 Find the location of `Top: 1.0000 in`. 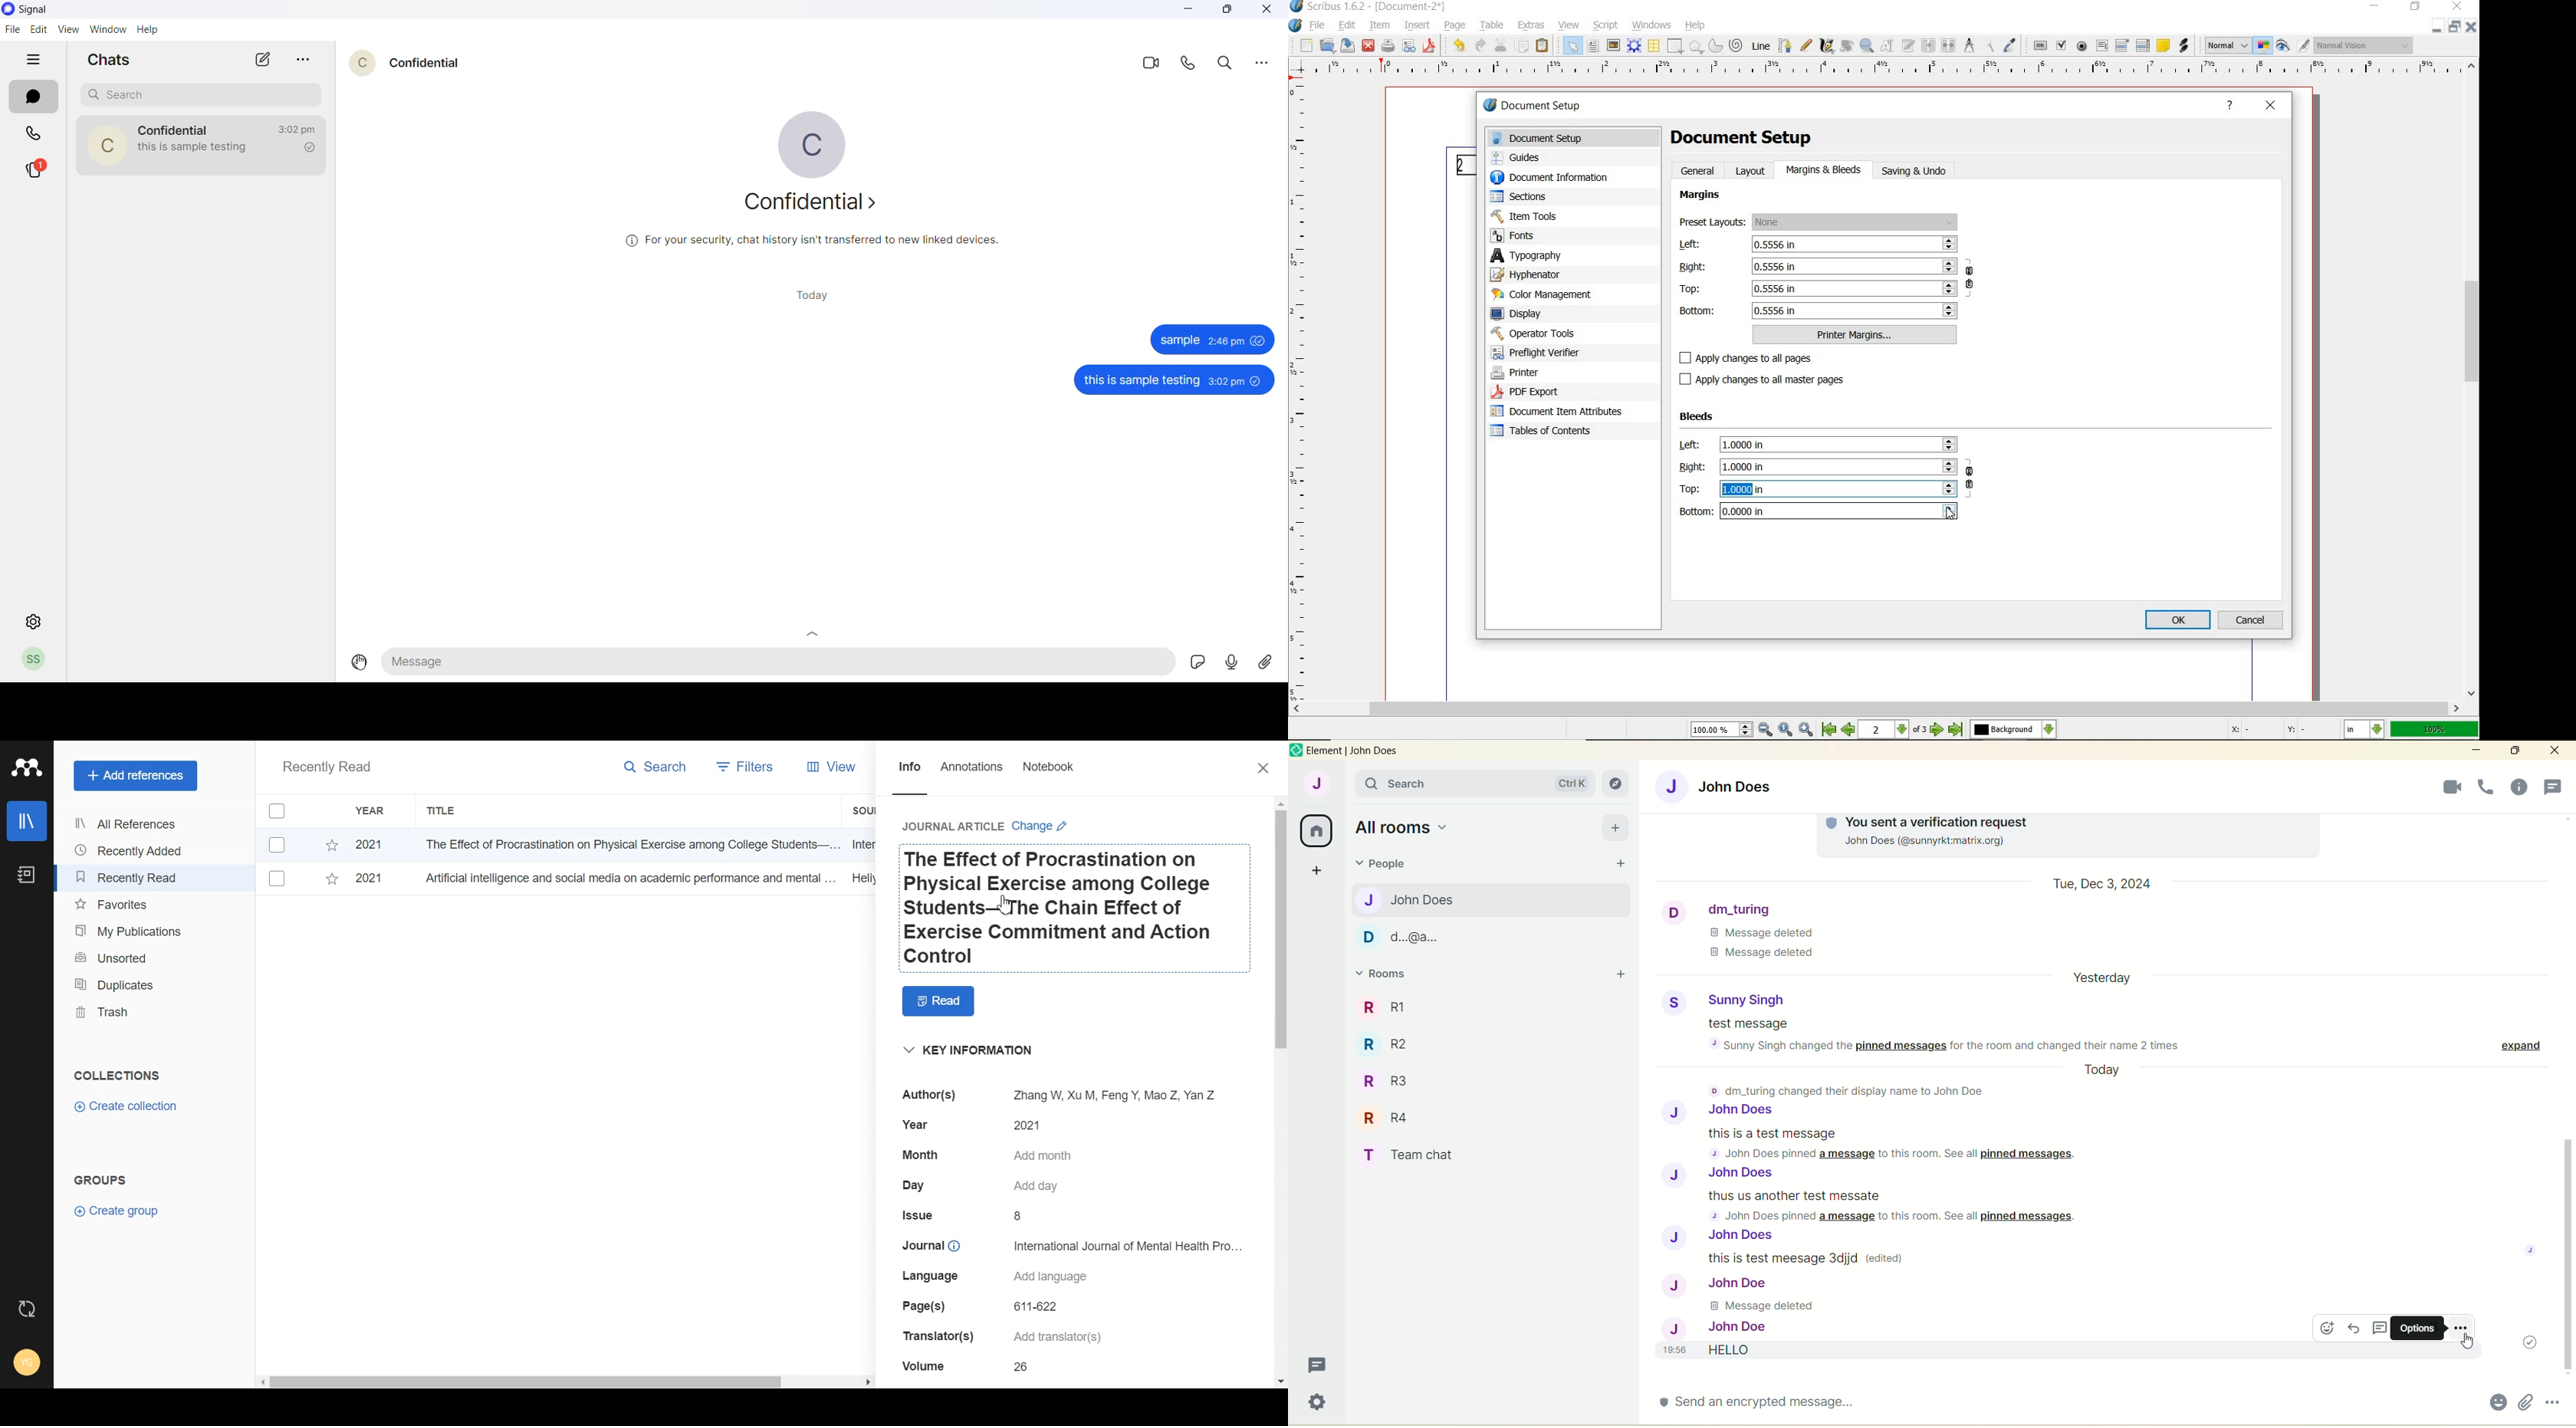

Top: 1.0000 in is located at coordinates (1818, 488).